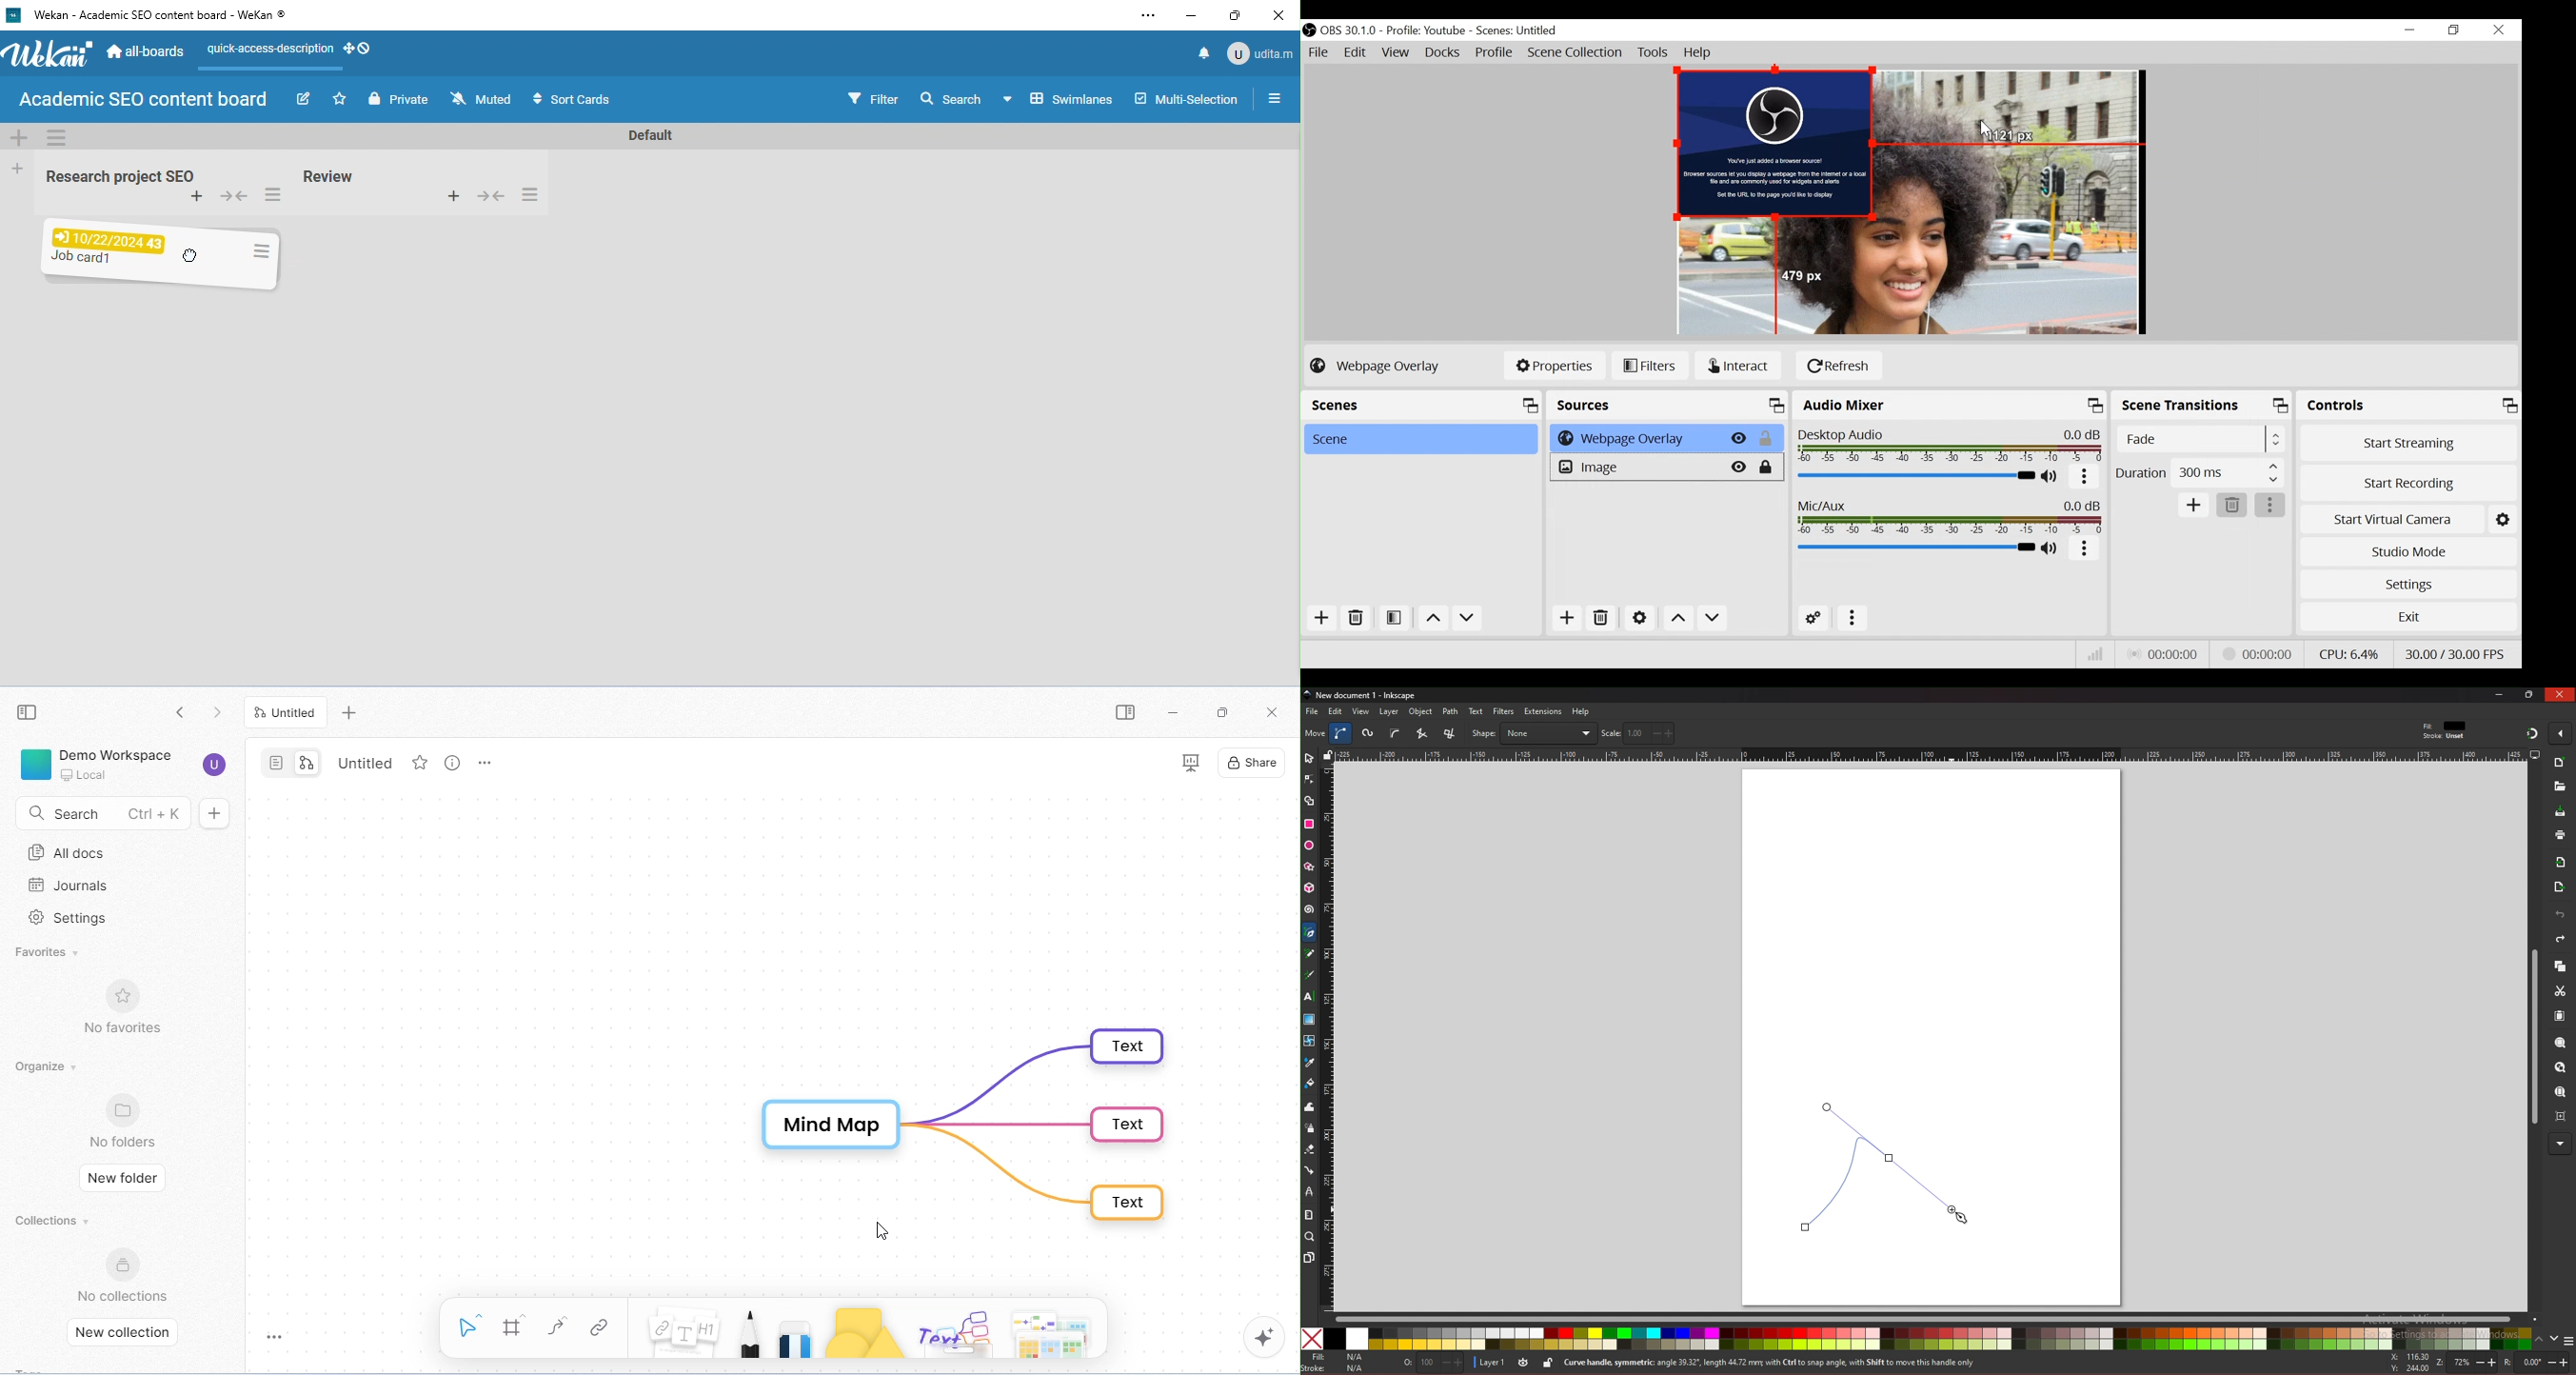  What do you see at coordinates (1936, 1318) in the screenshot?
I see `scroll bar` at bounding box center [1936, 1318].